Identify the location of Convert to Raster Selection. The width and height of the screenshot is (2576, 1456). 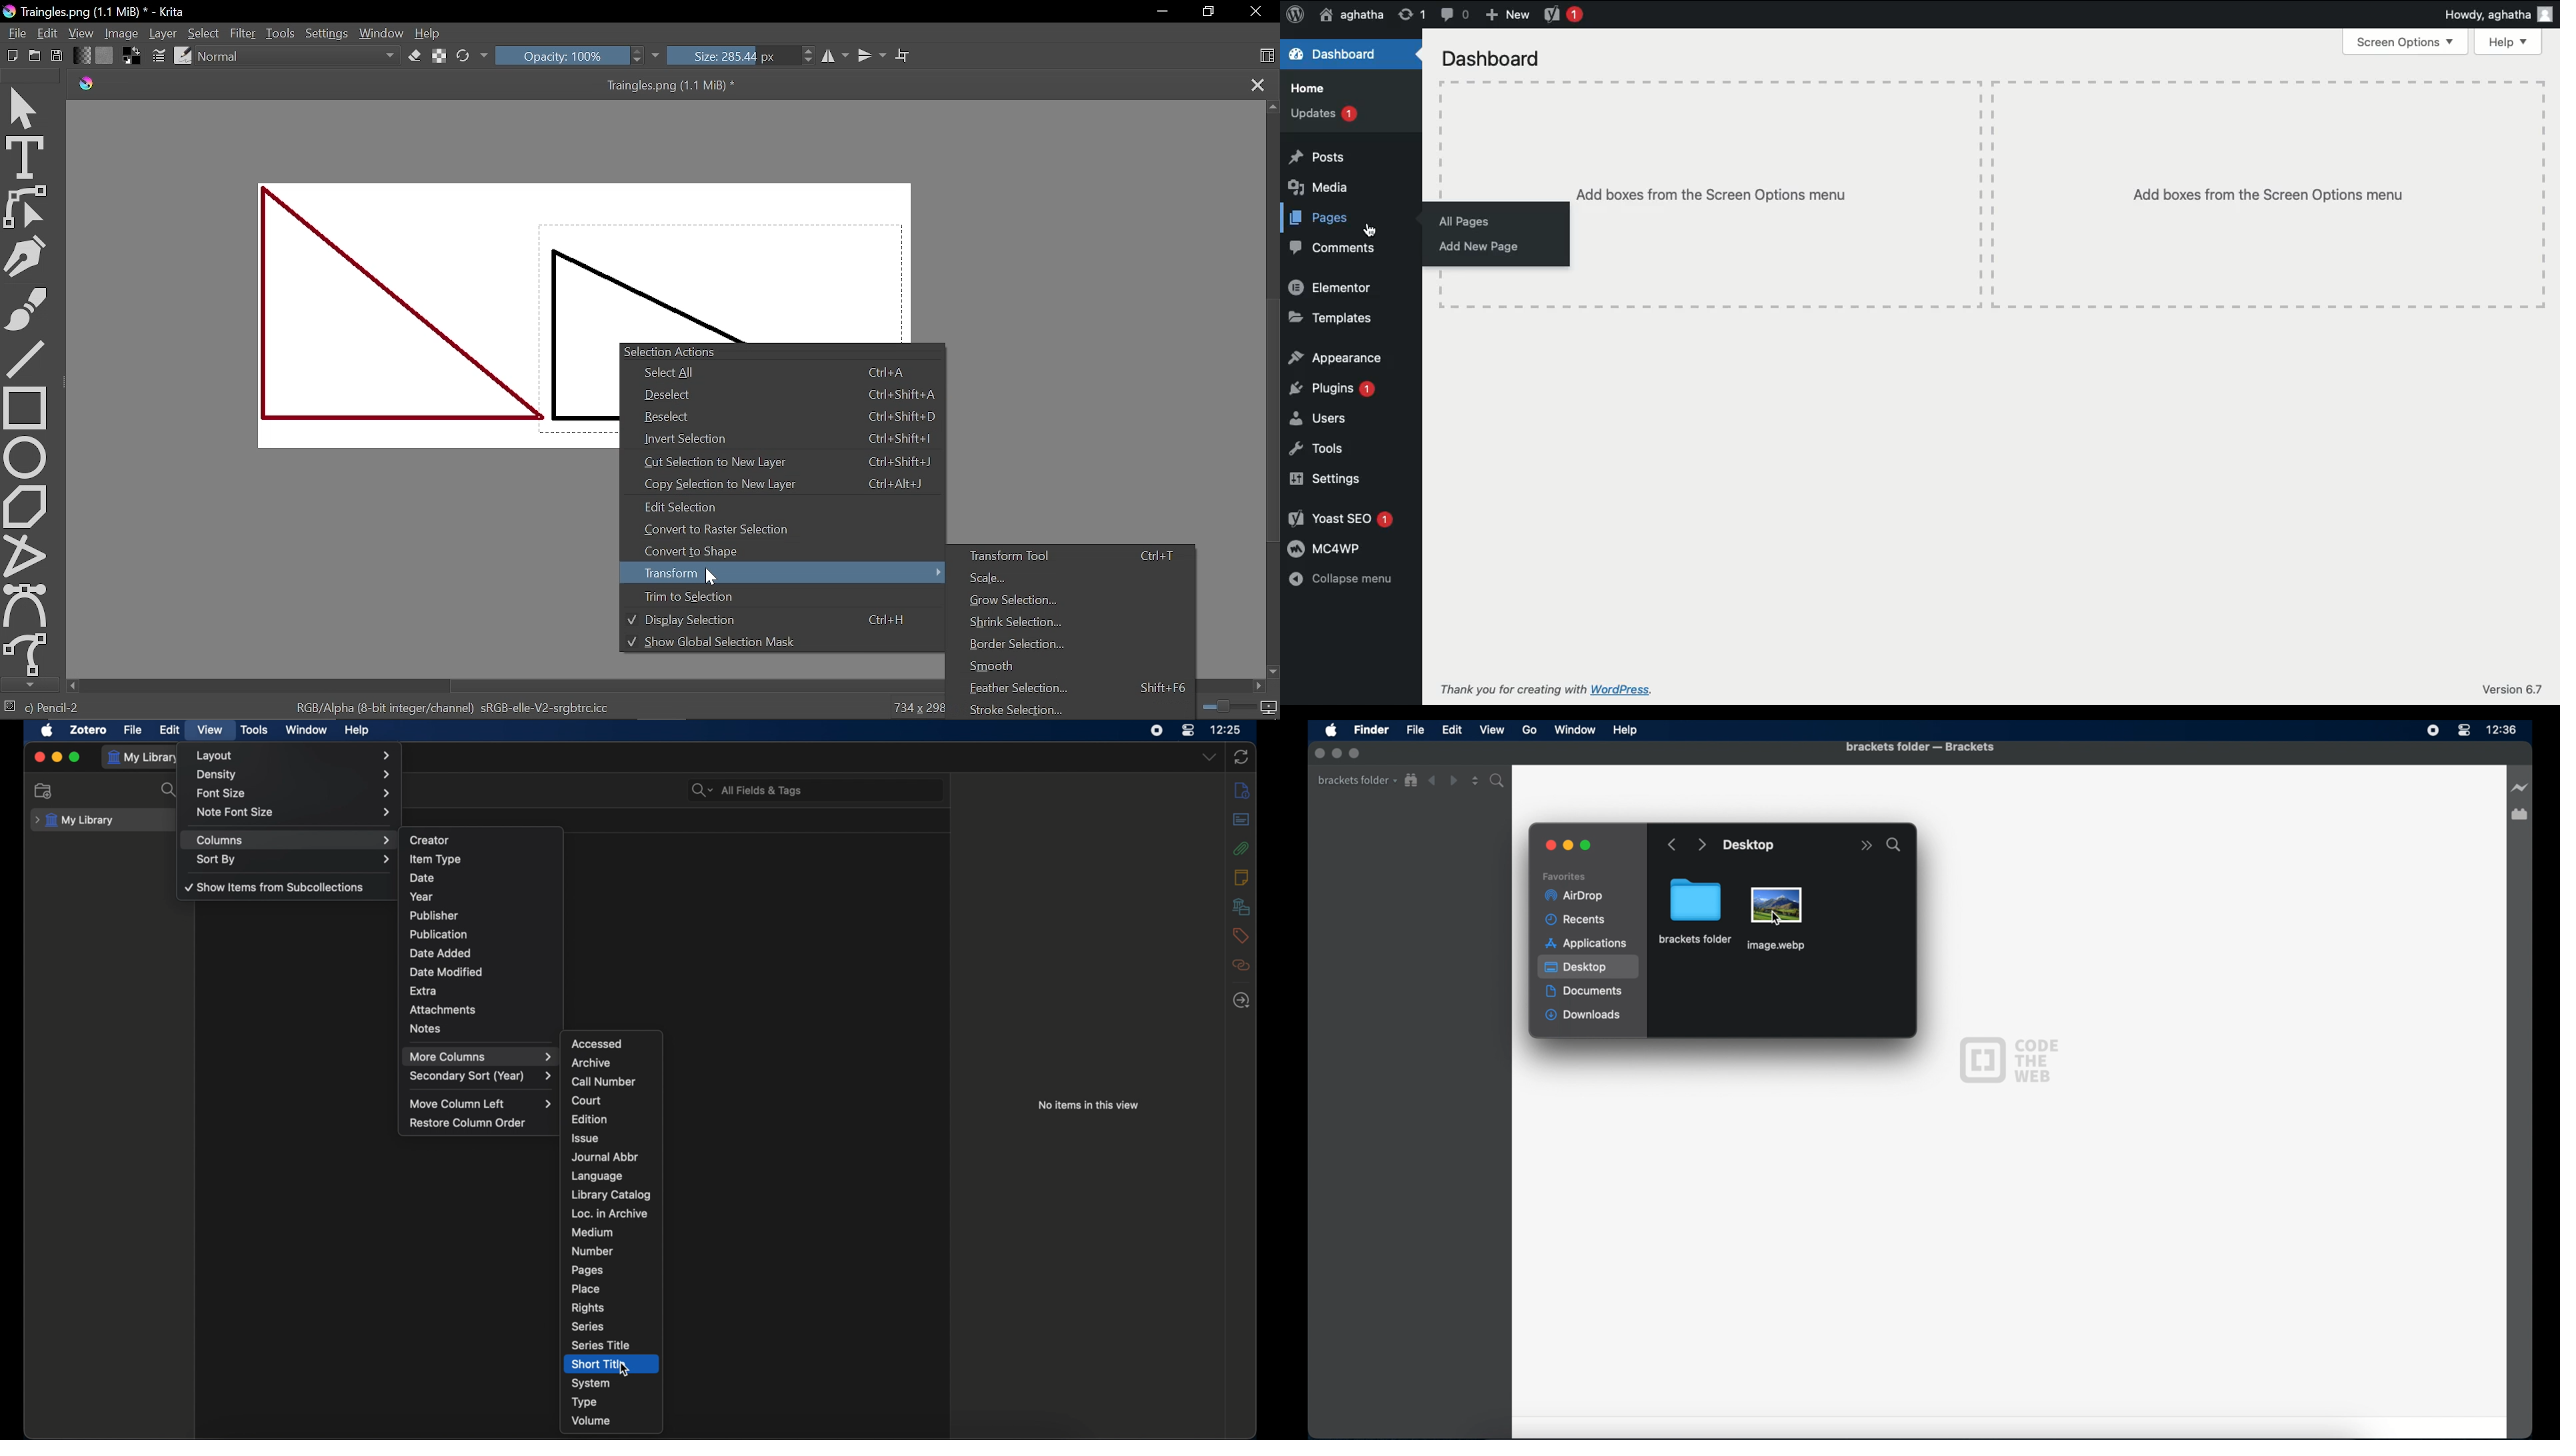
(782, 529).